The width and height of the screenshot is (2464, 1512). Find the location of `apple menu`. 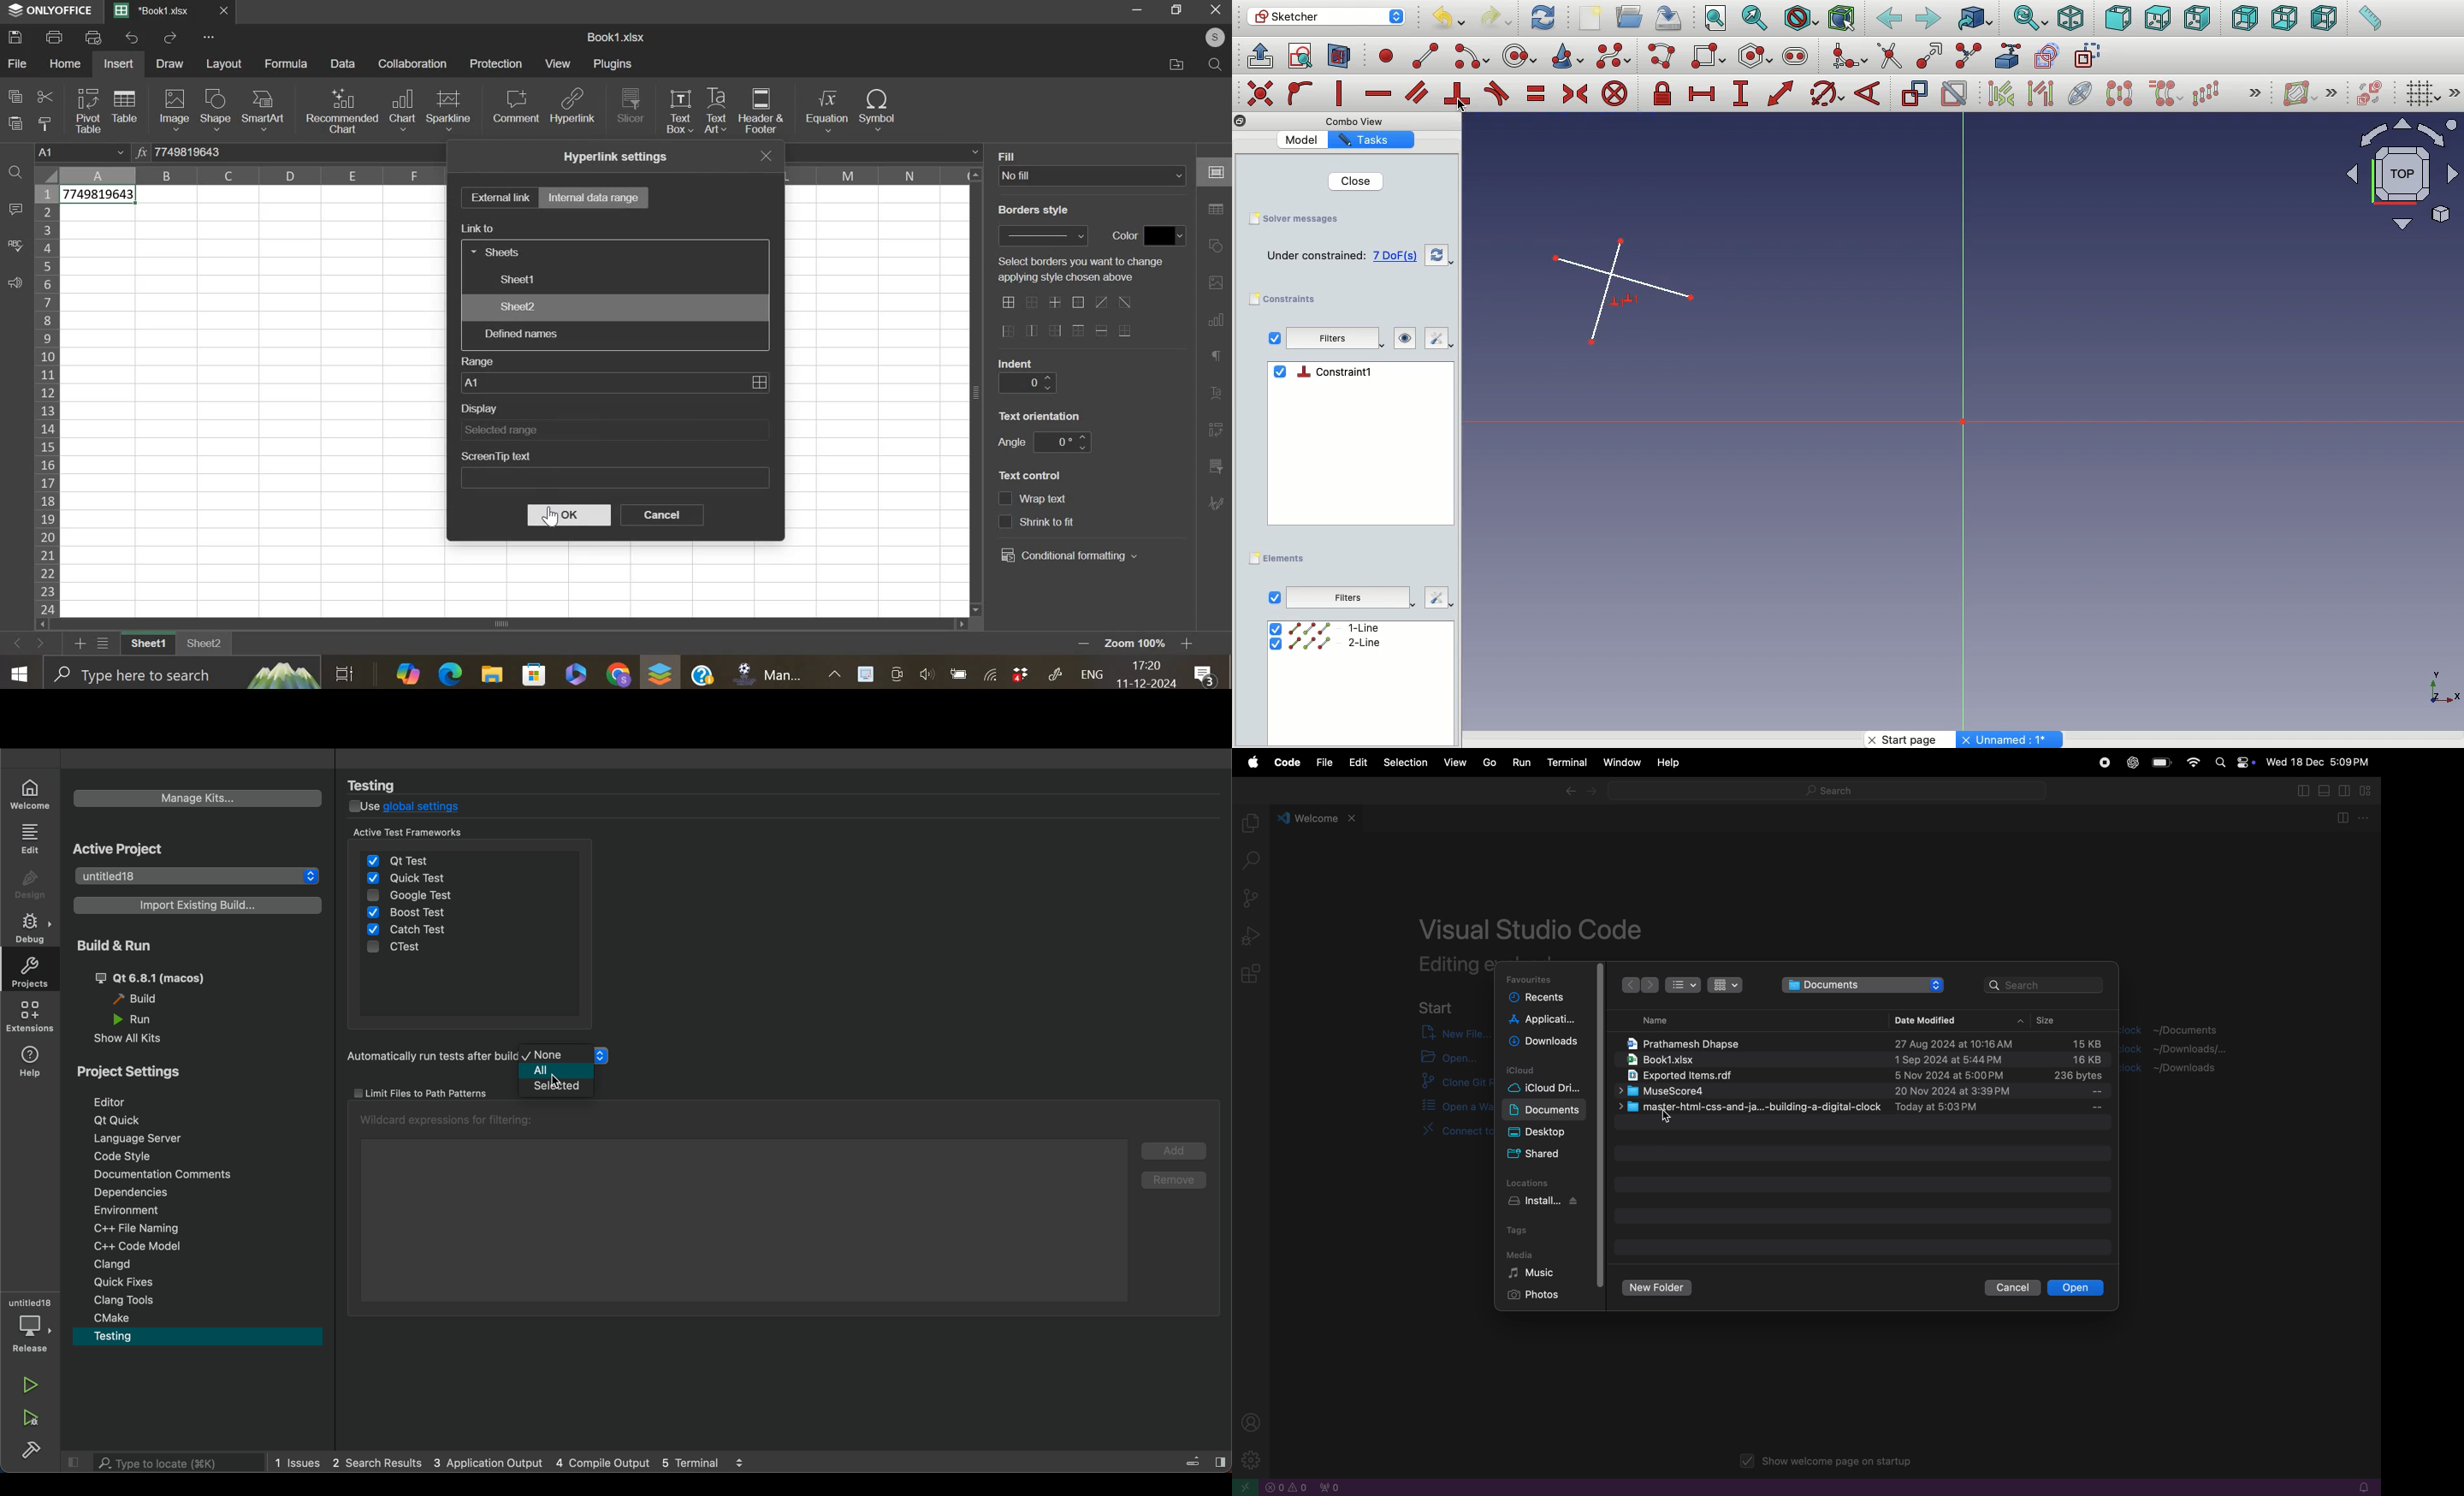

apple menu is located at coordinates (1252, 763).